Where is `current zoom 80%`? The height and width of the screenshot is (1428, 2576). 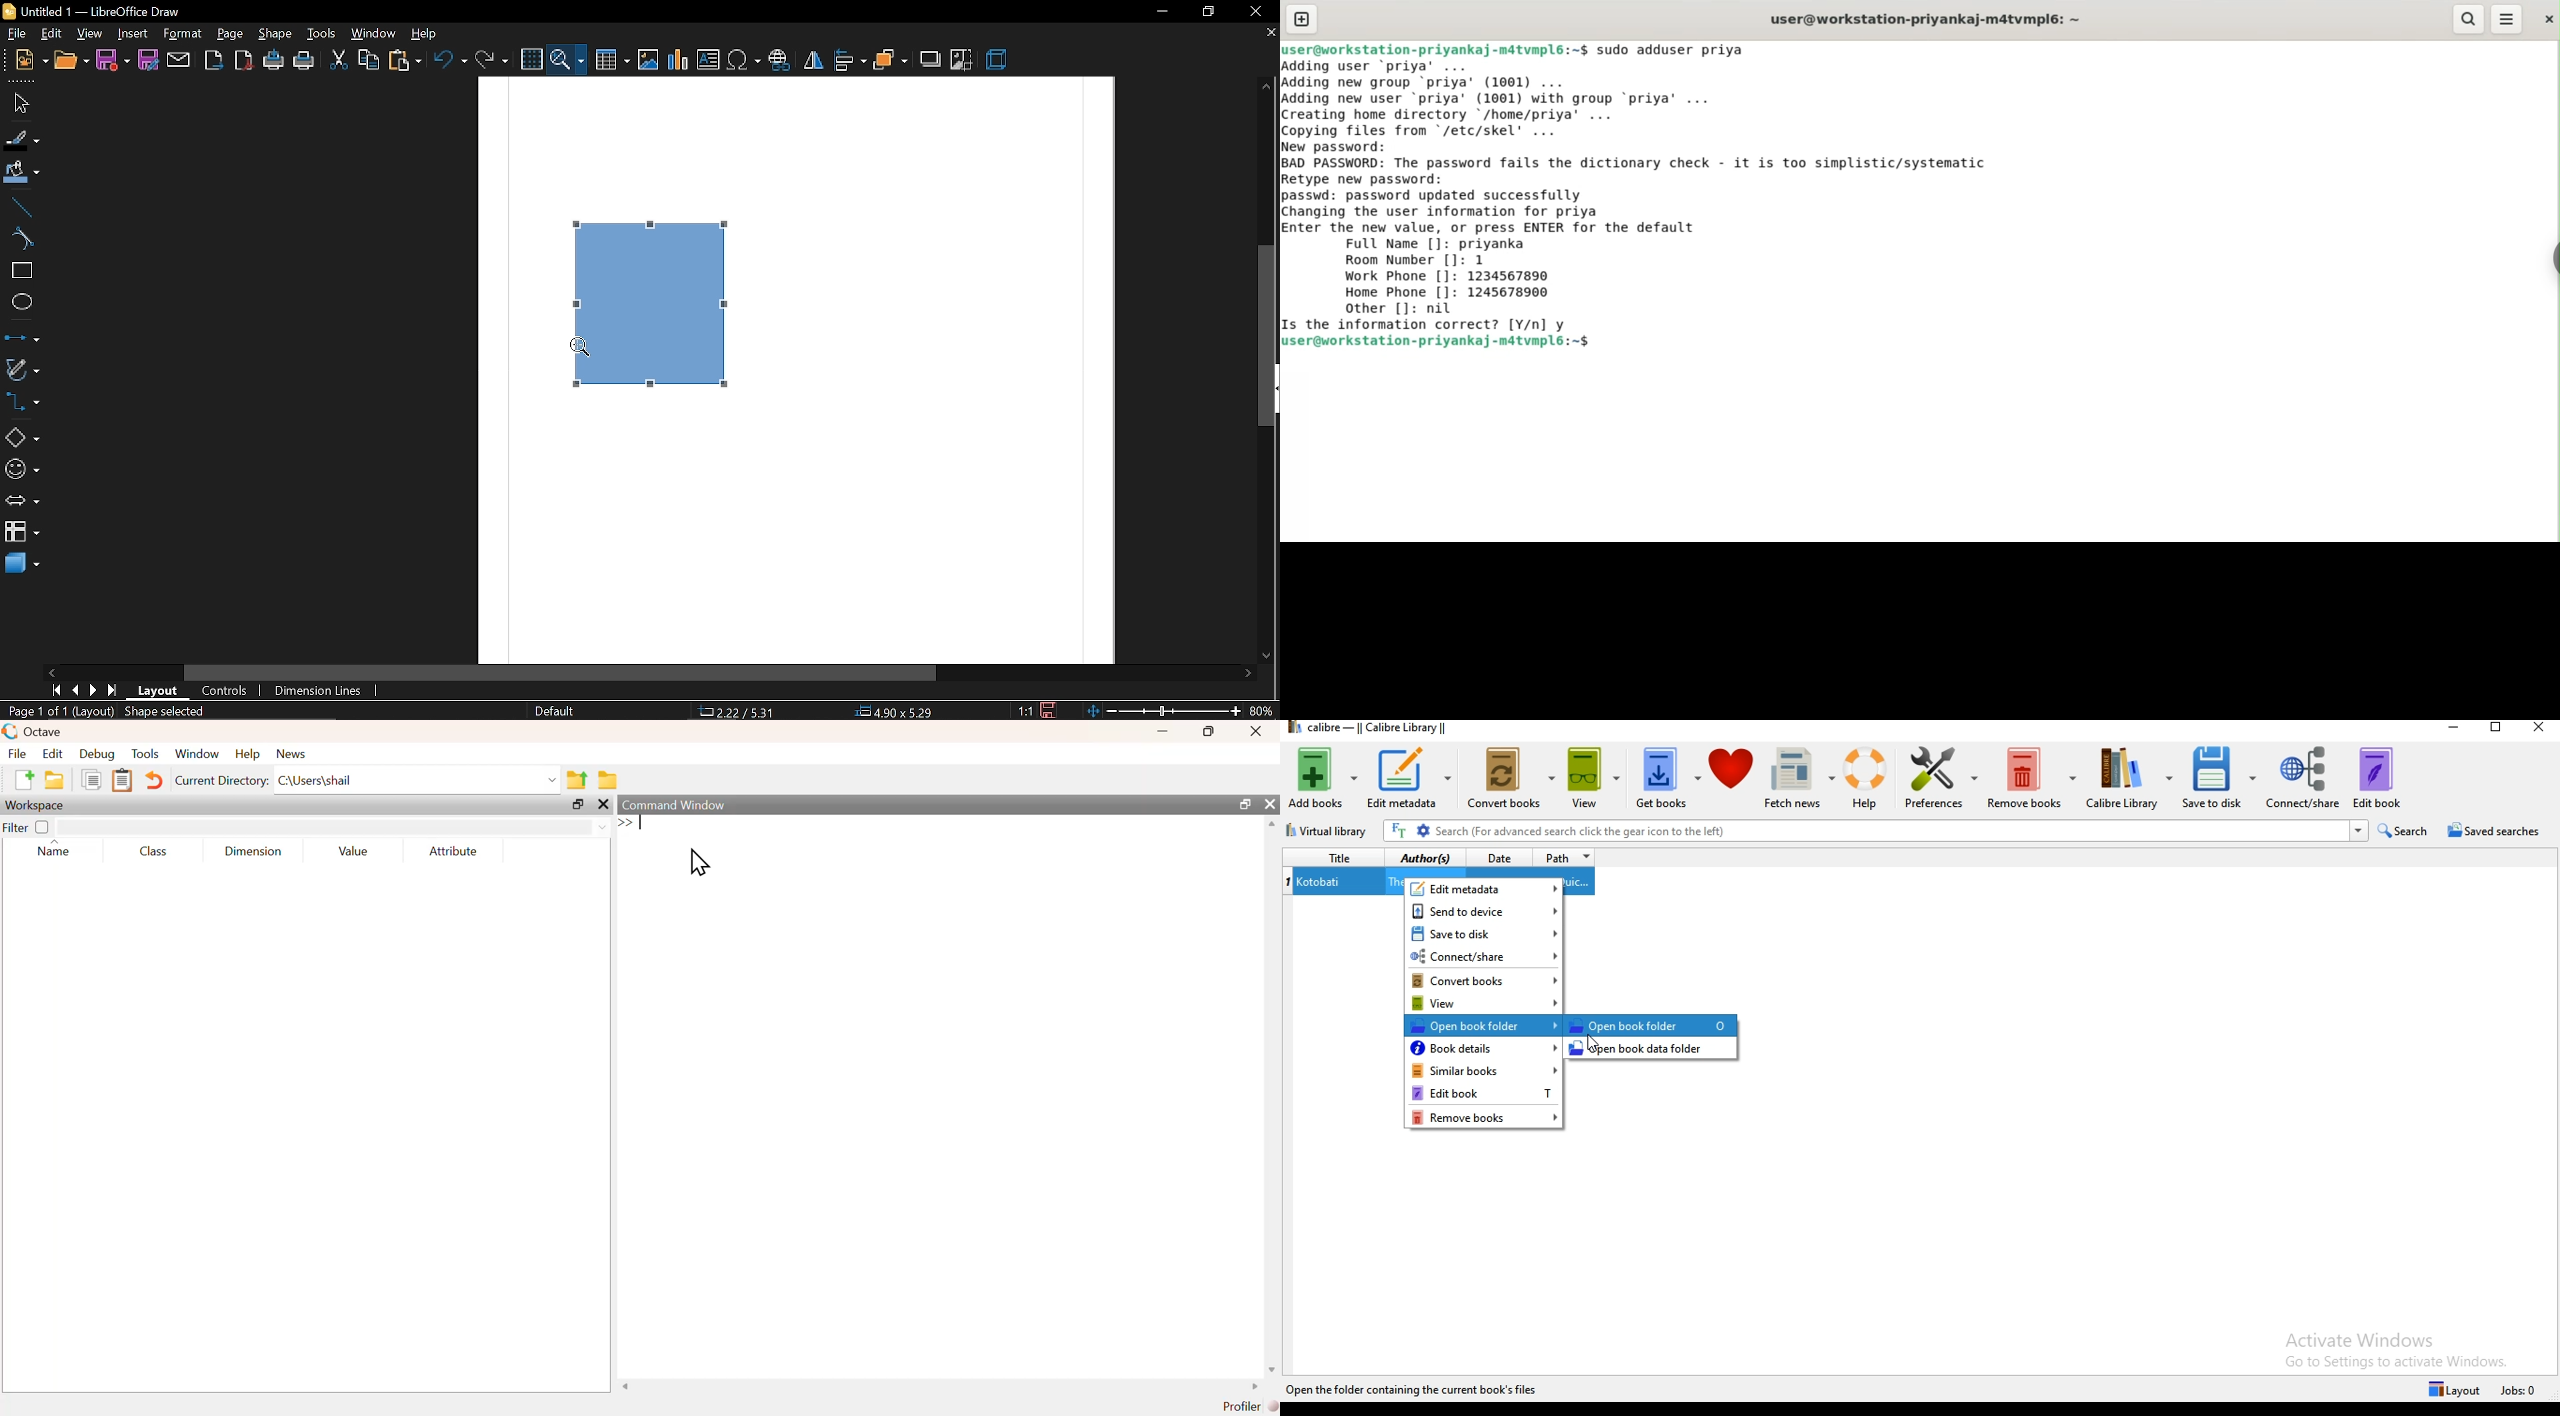
current zoom 80% is located at coordinates (1262, 708).